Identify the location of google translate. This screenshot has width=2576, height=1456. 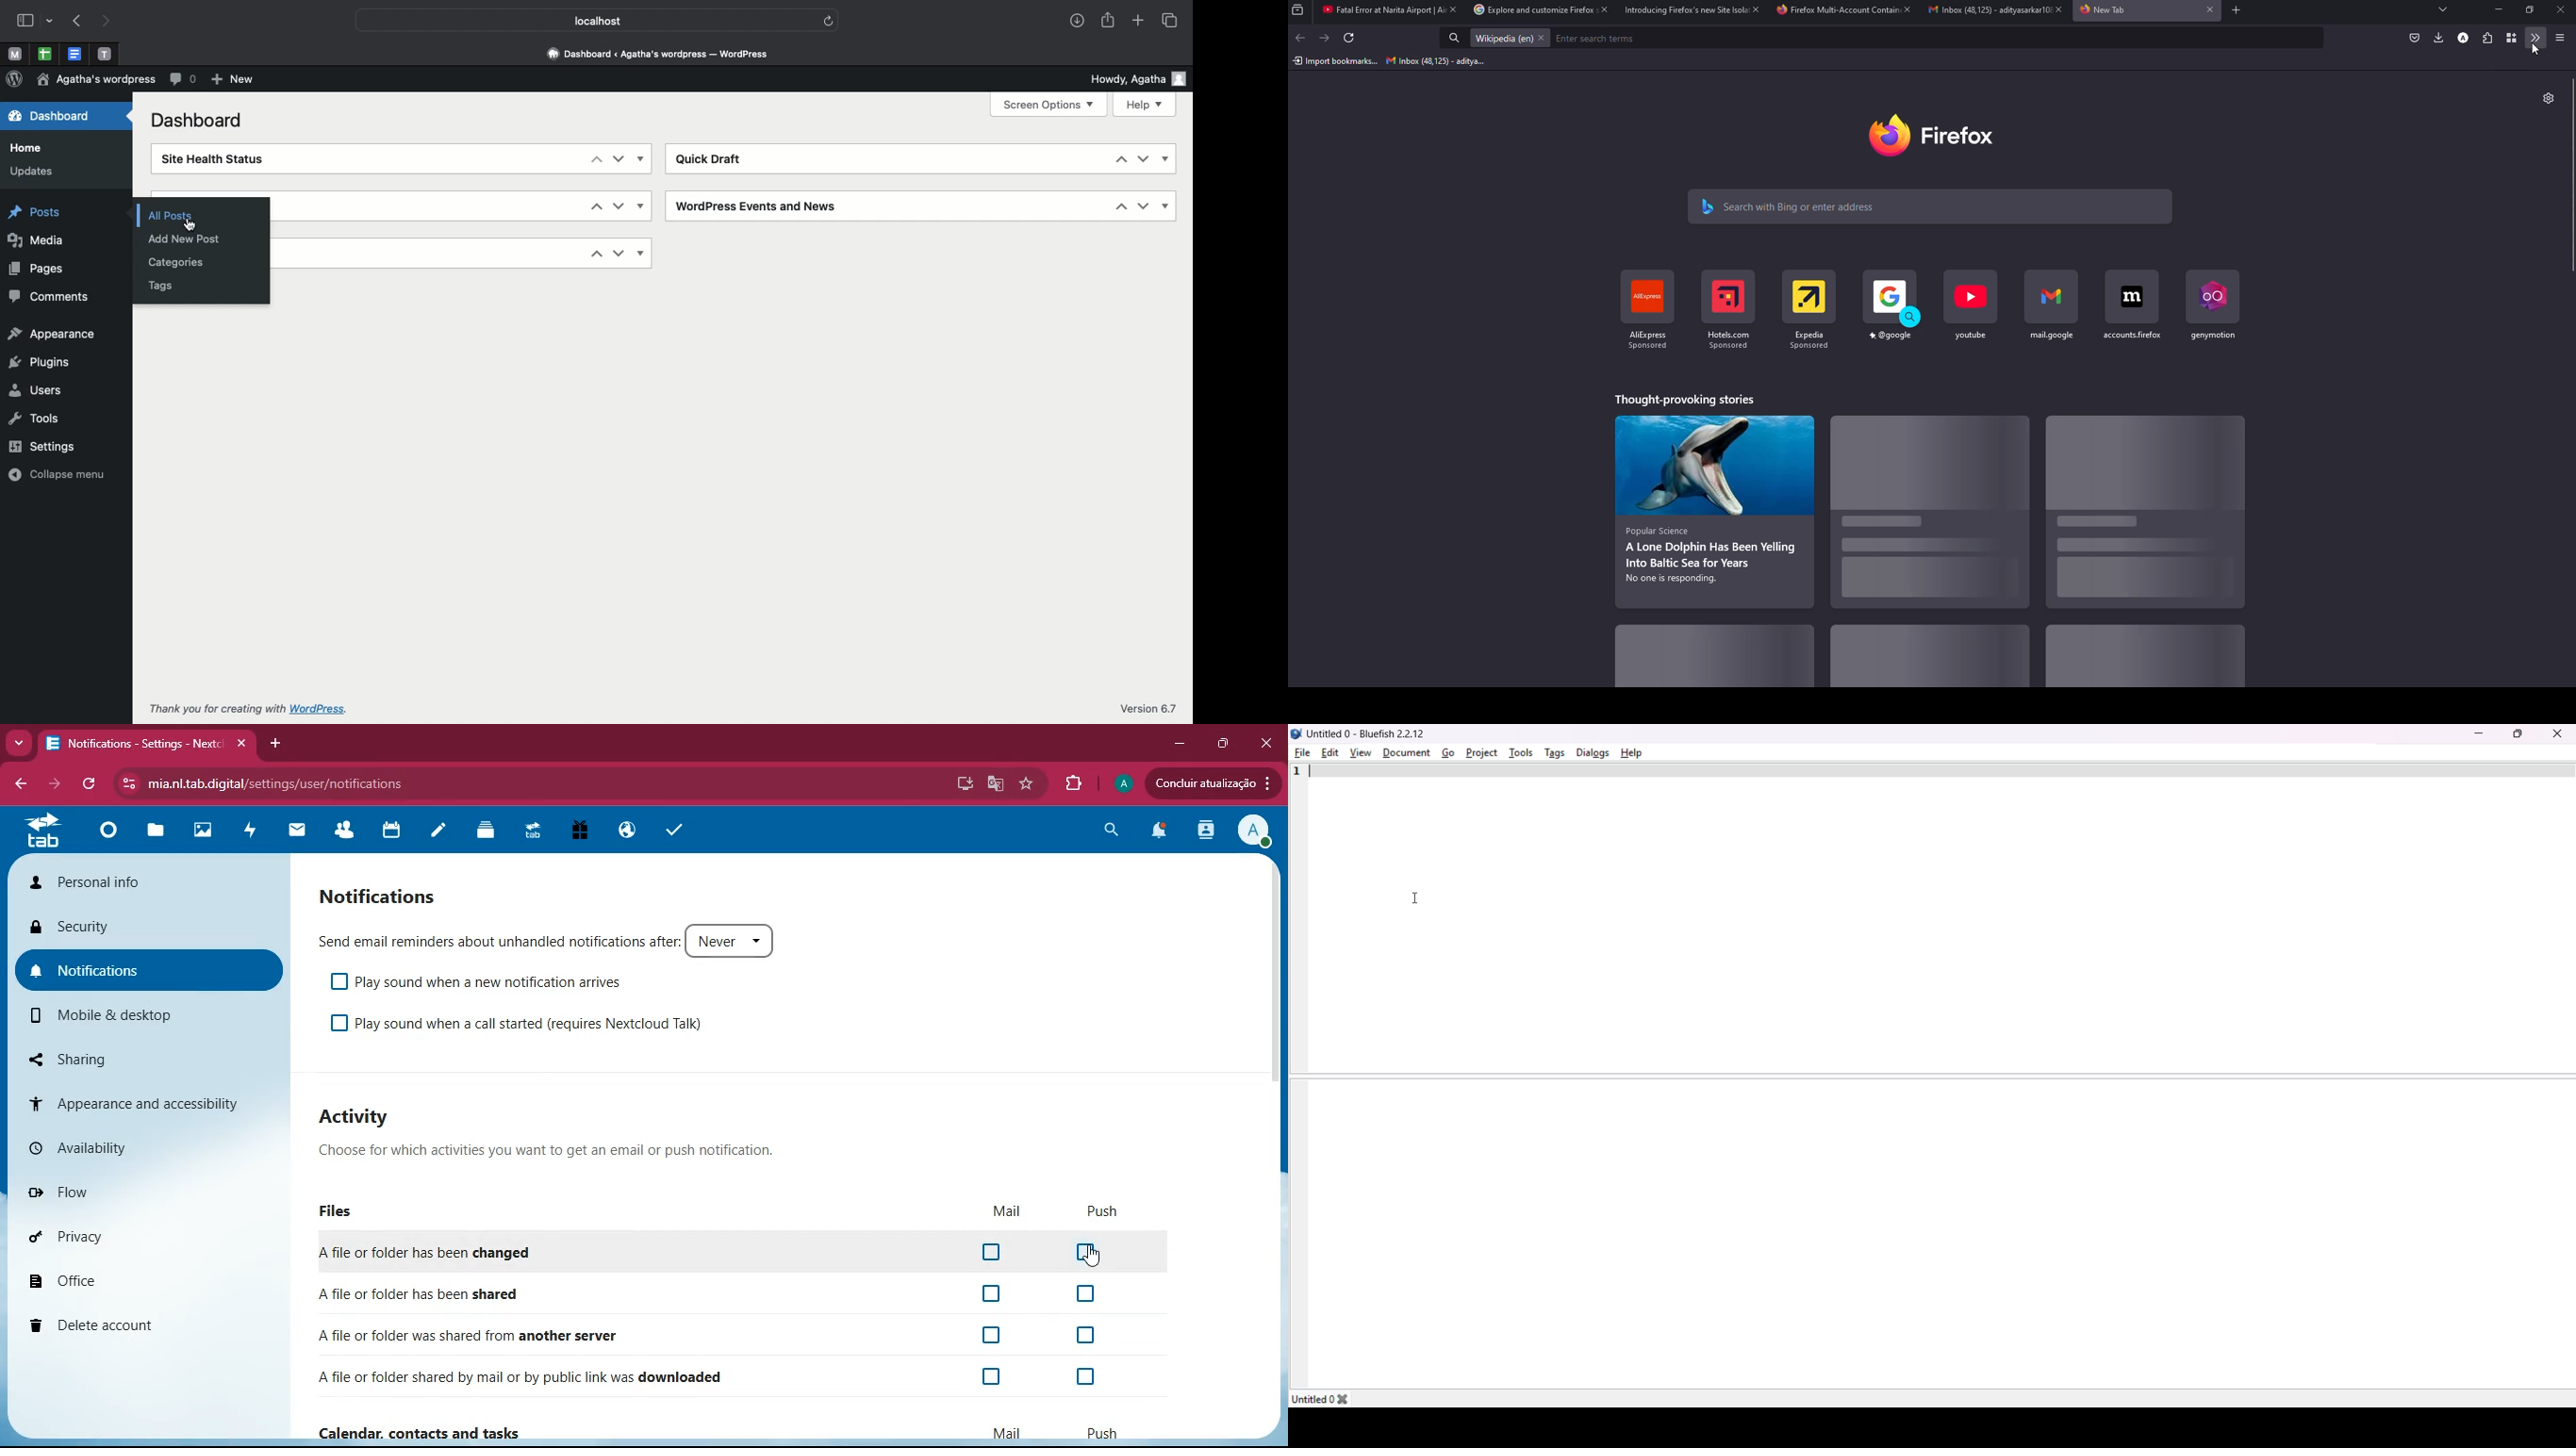
(994, 786).